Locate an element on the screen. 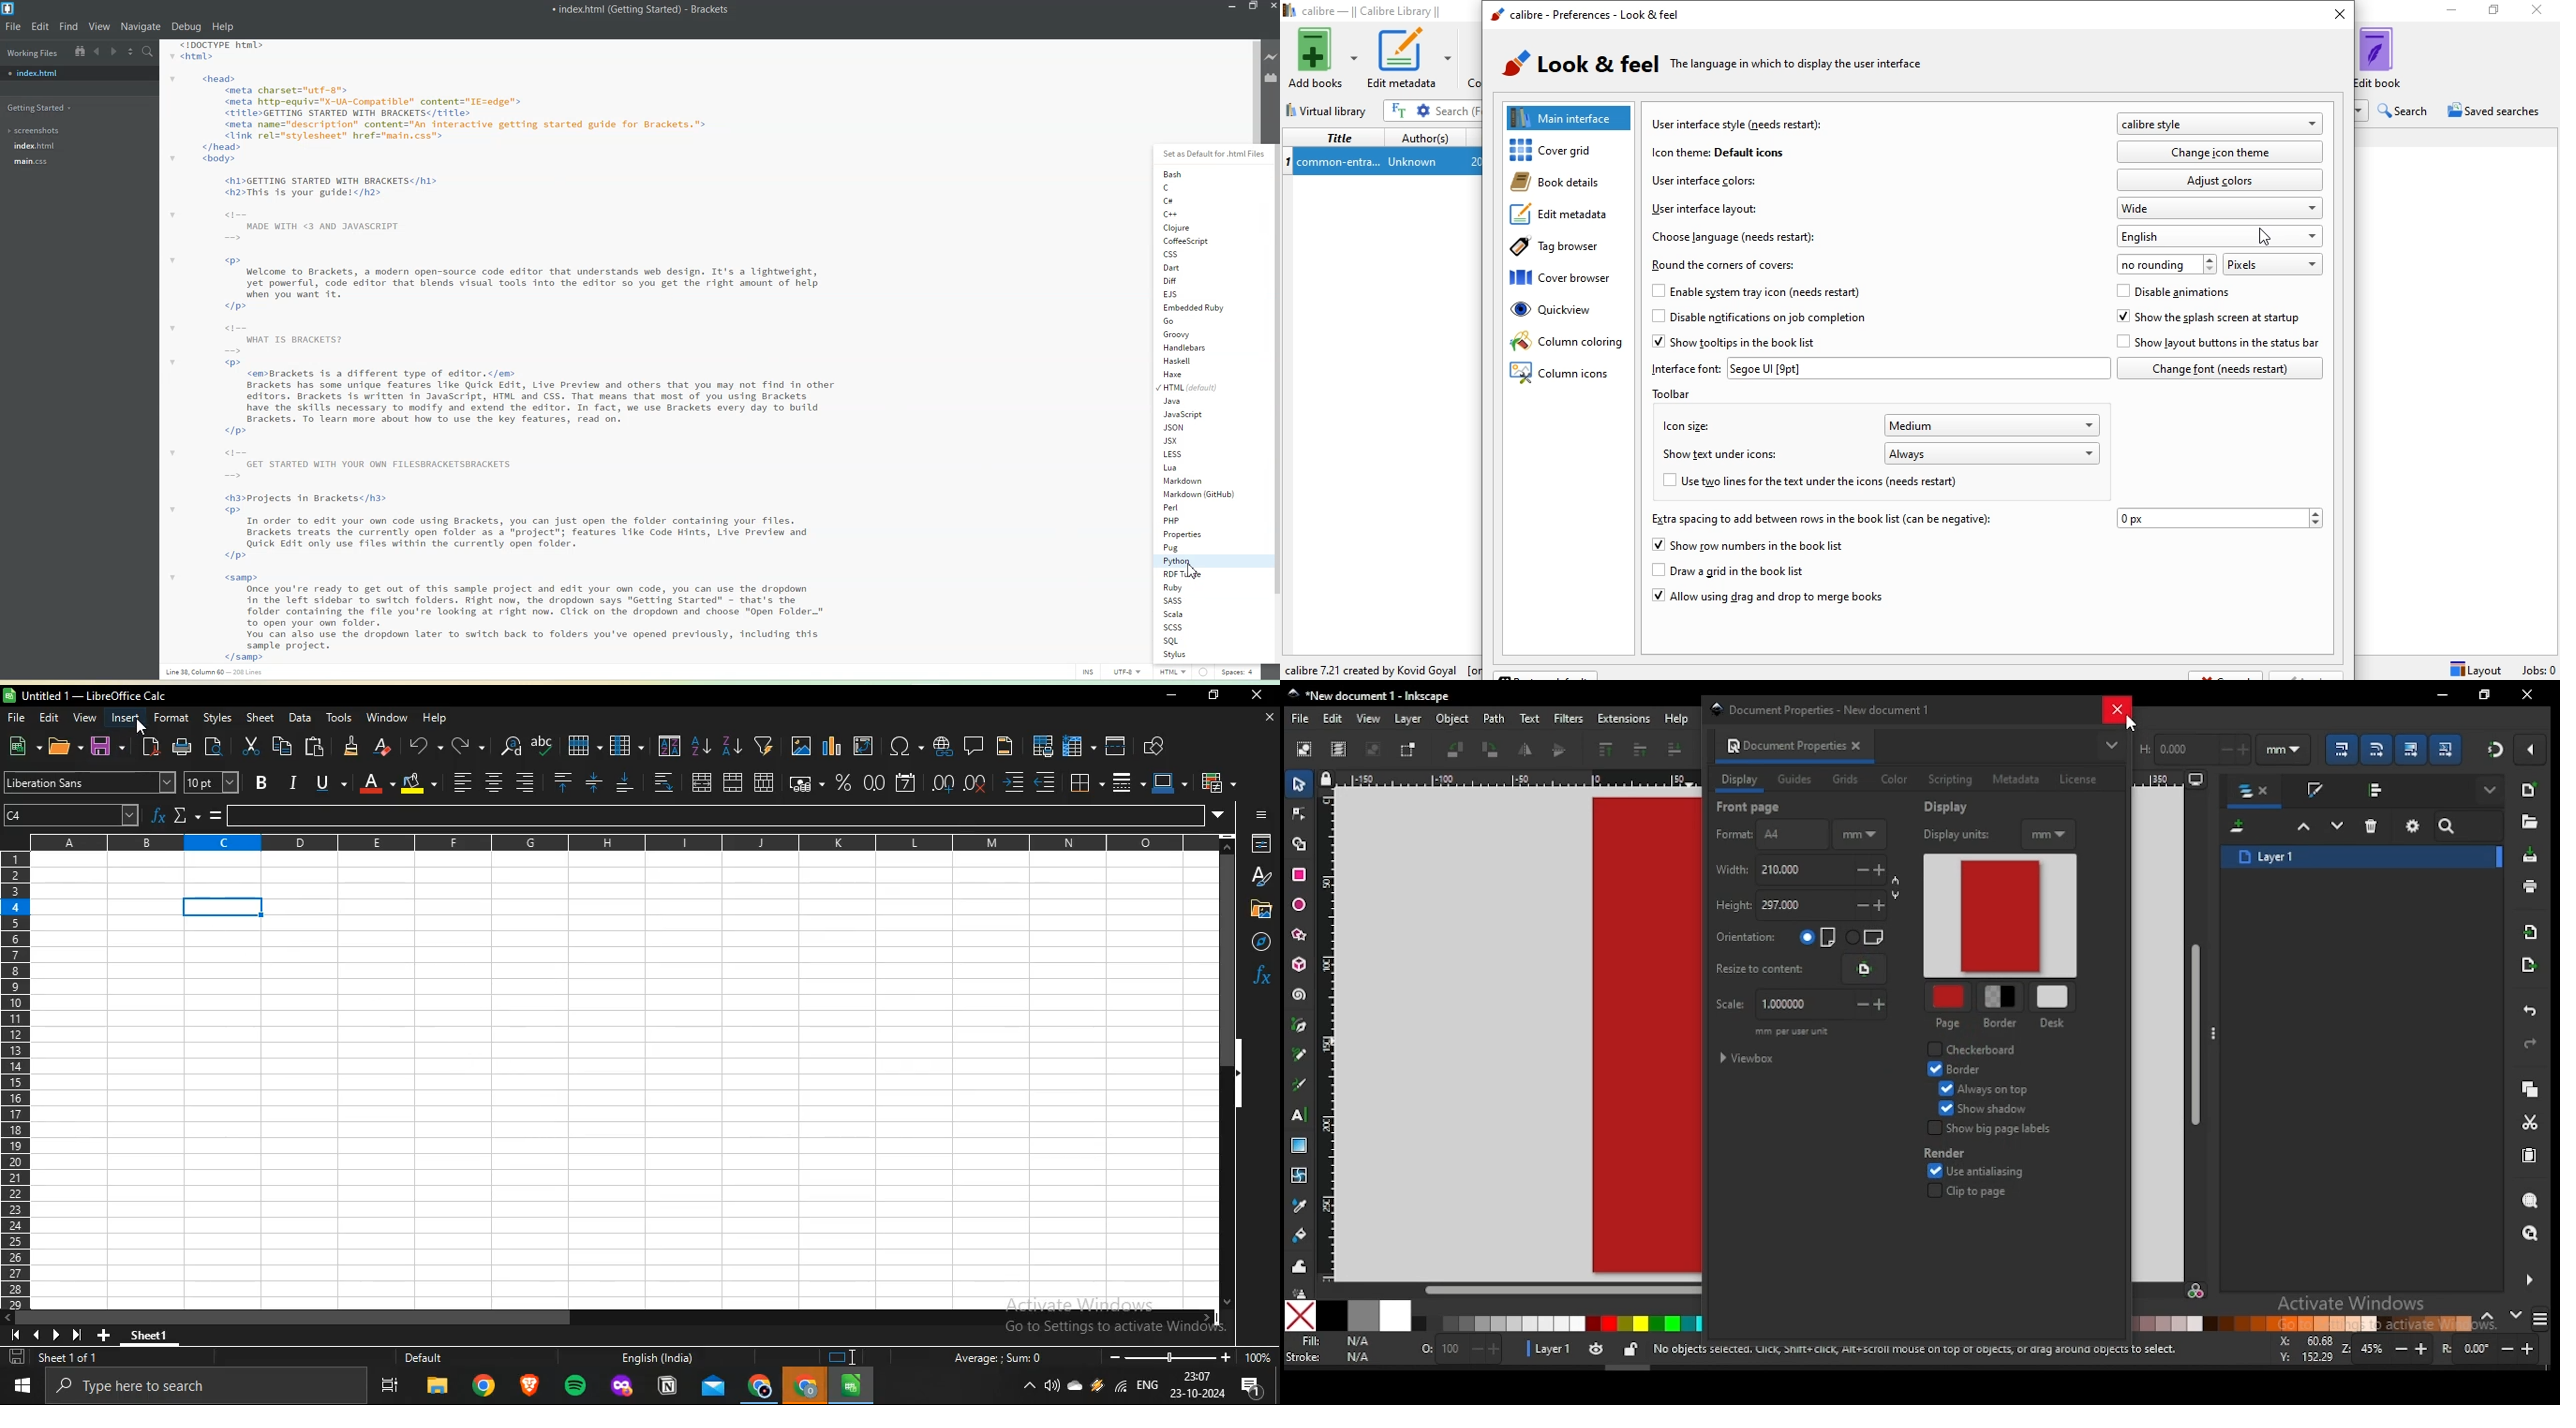 The height and width of the screenshot is (1428, 2576). wide is located at coordinates (2221, 208).